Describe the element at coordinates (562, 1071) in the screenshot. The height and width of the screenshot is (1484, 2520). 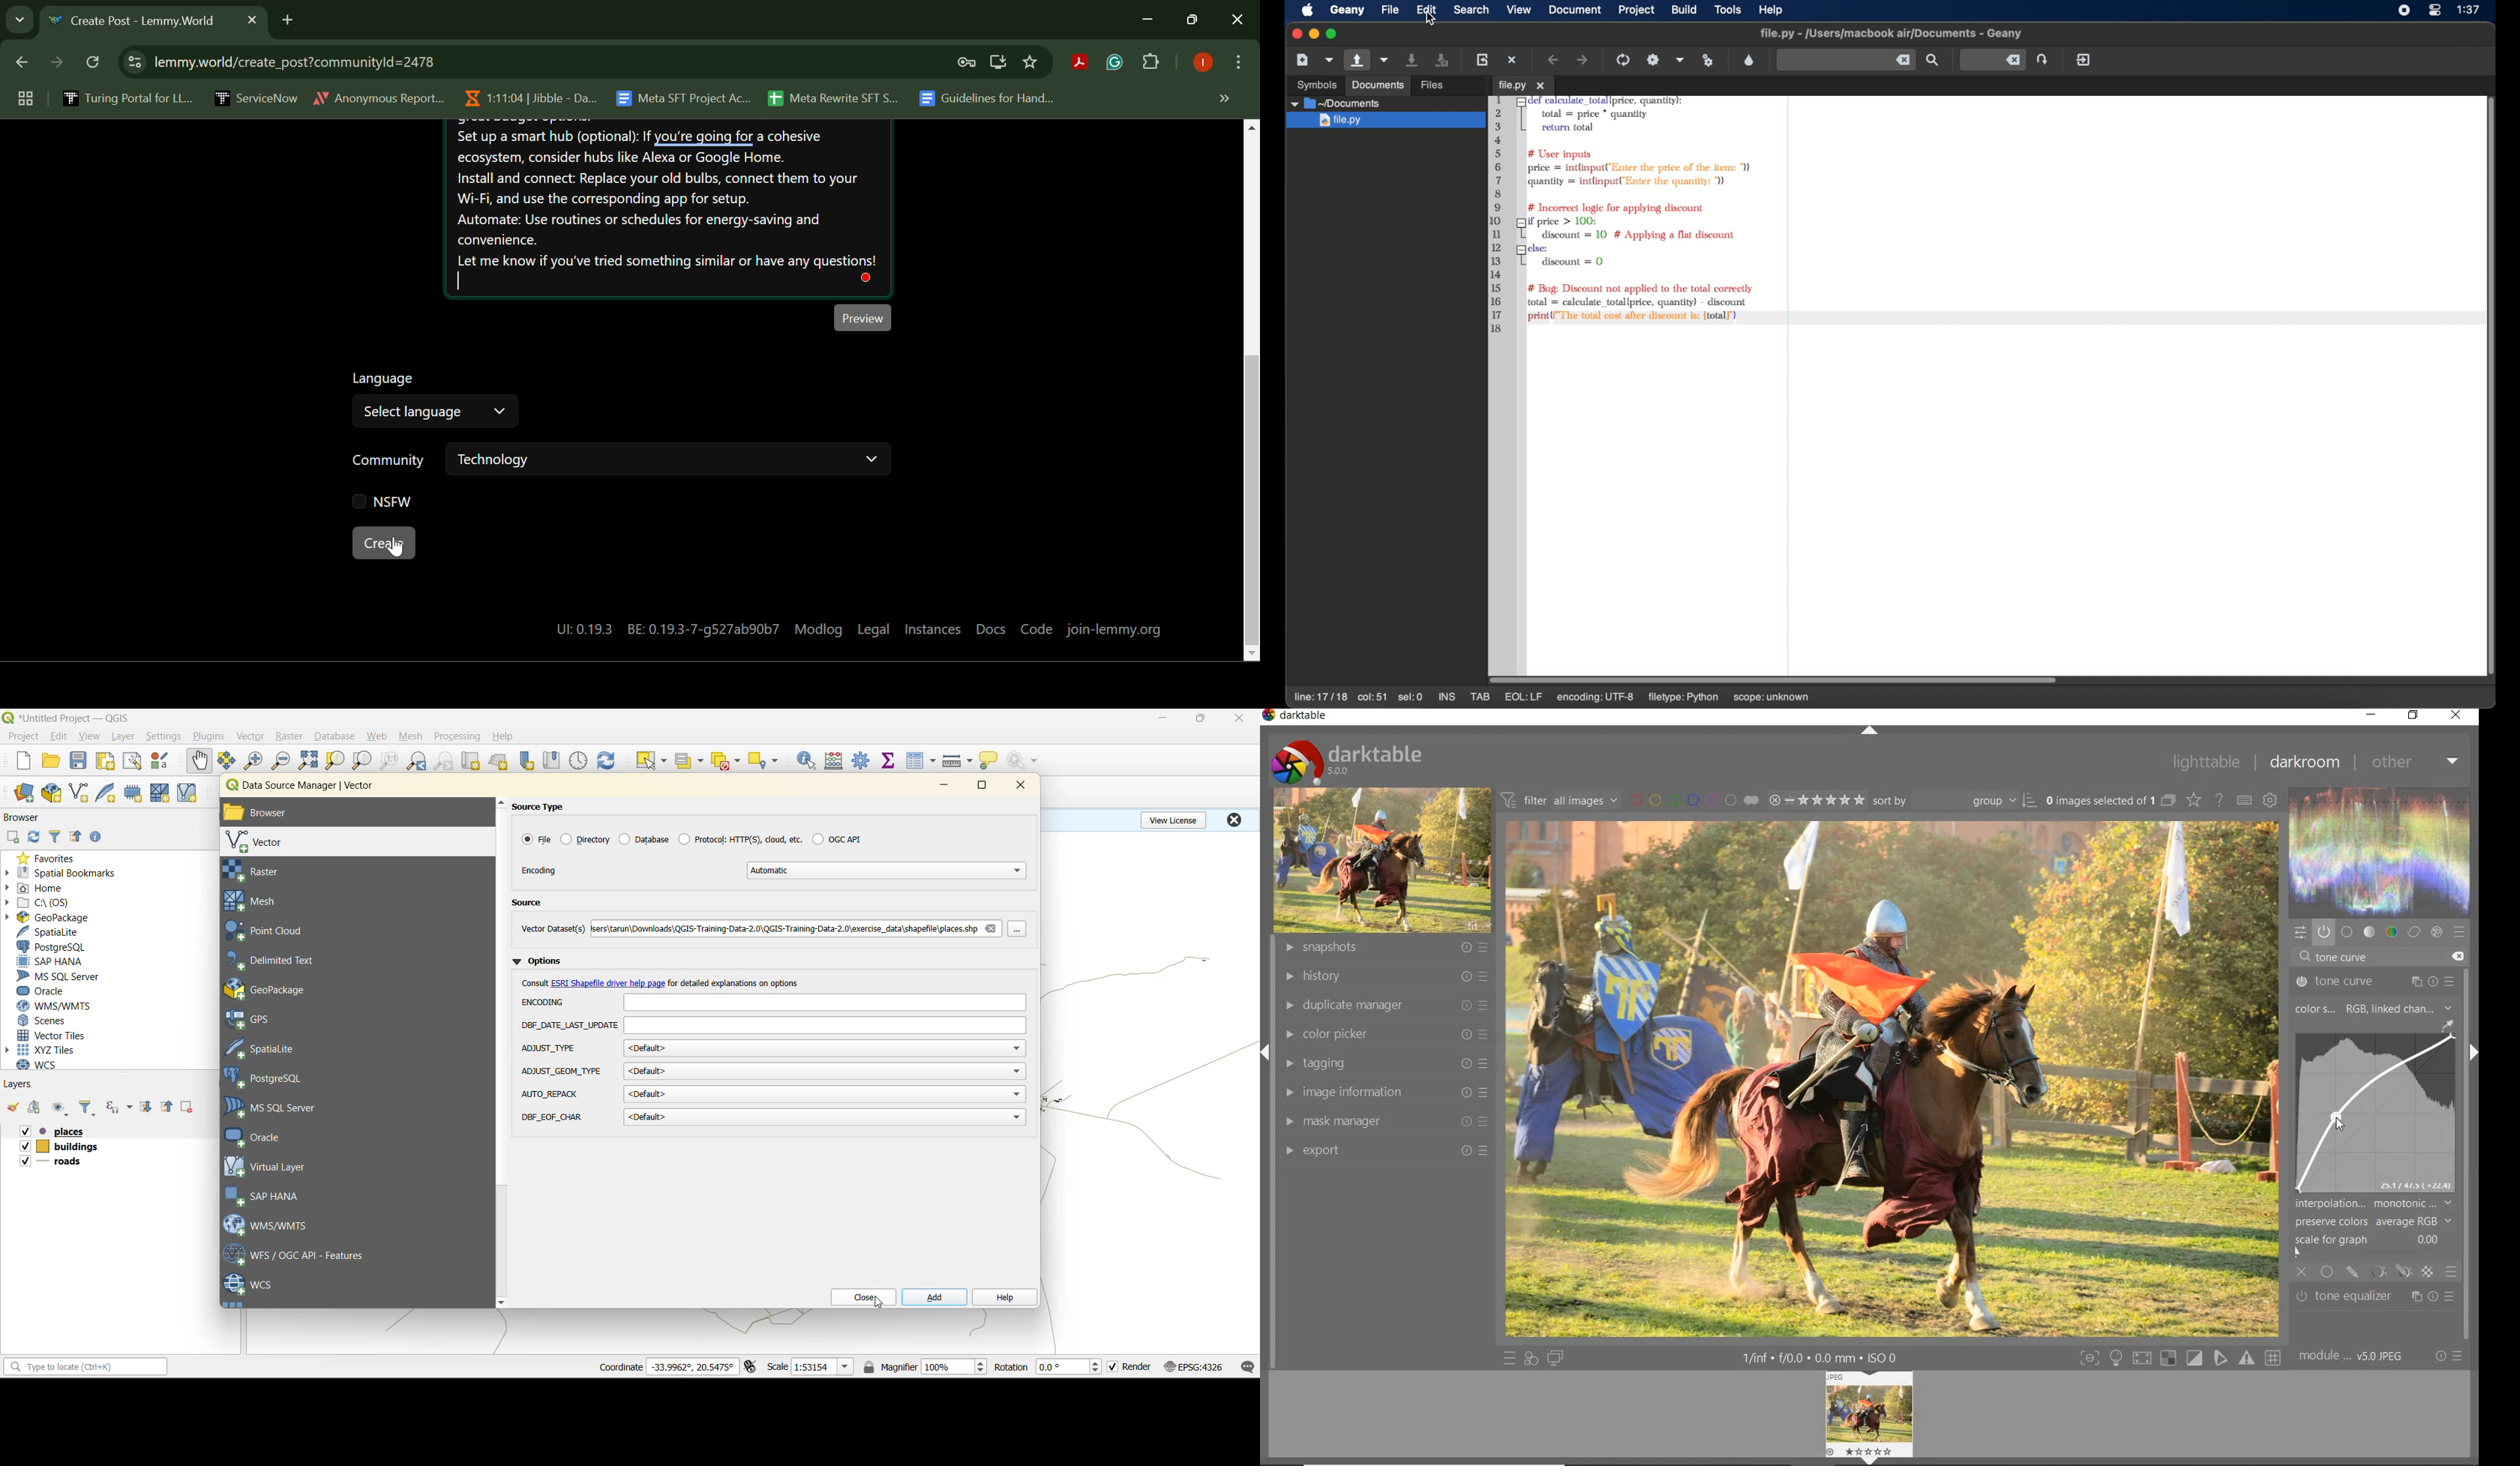
I see `adjust gedm type` at that location.